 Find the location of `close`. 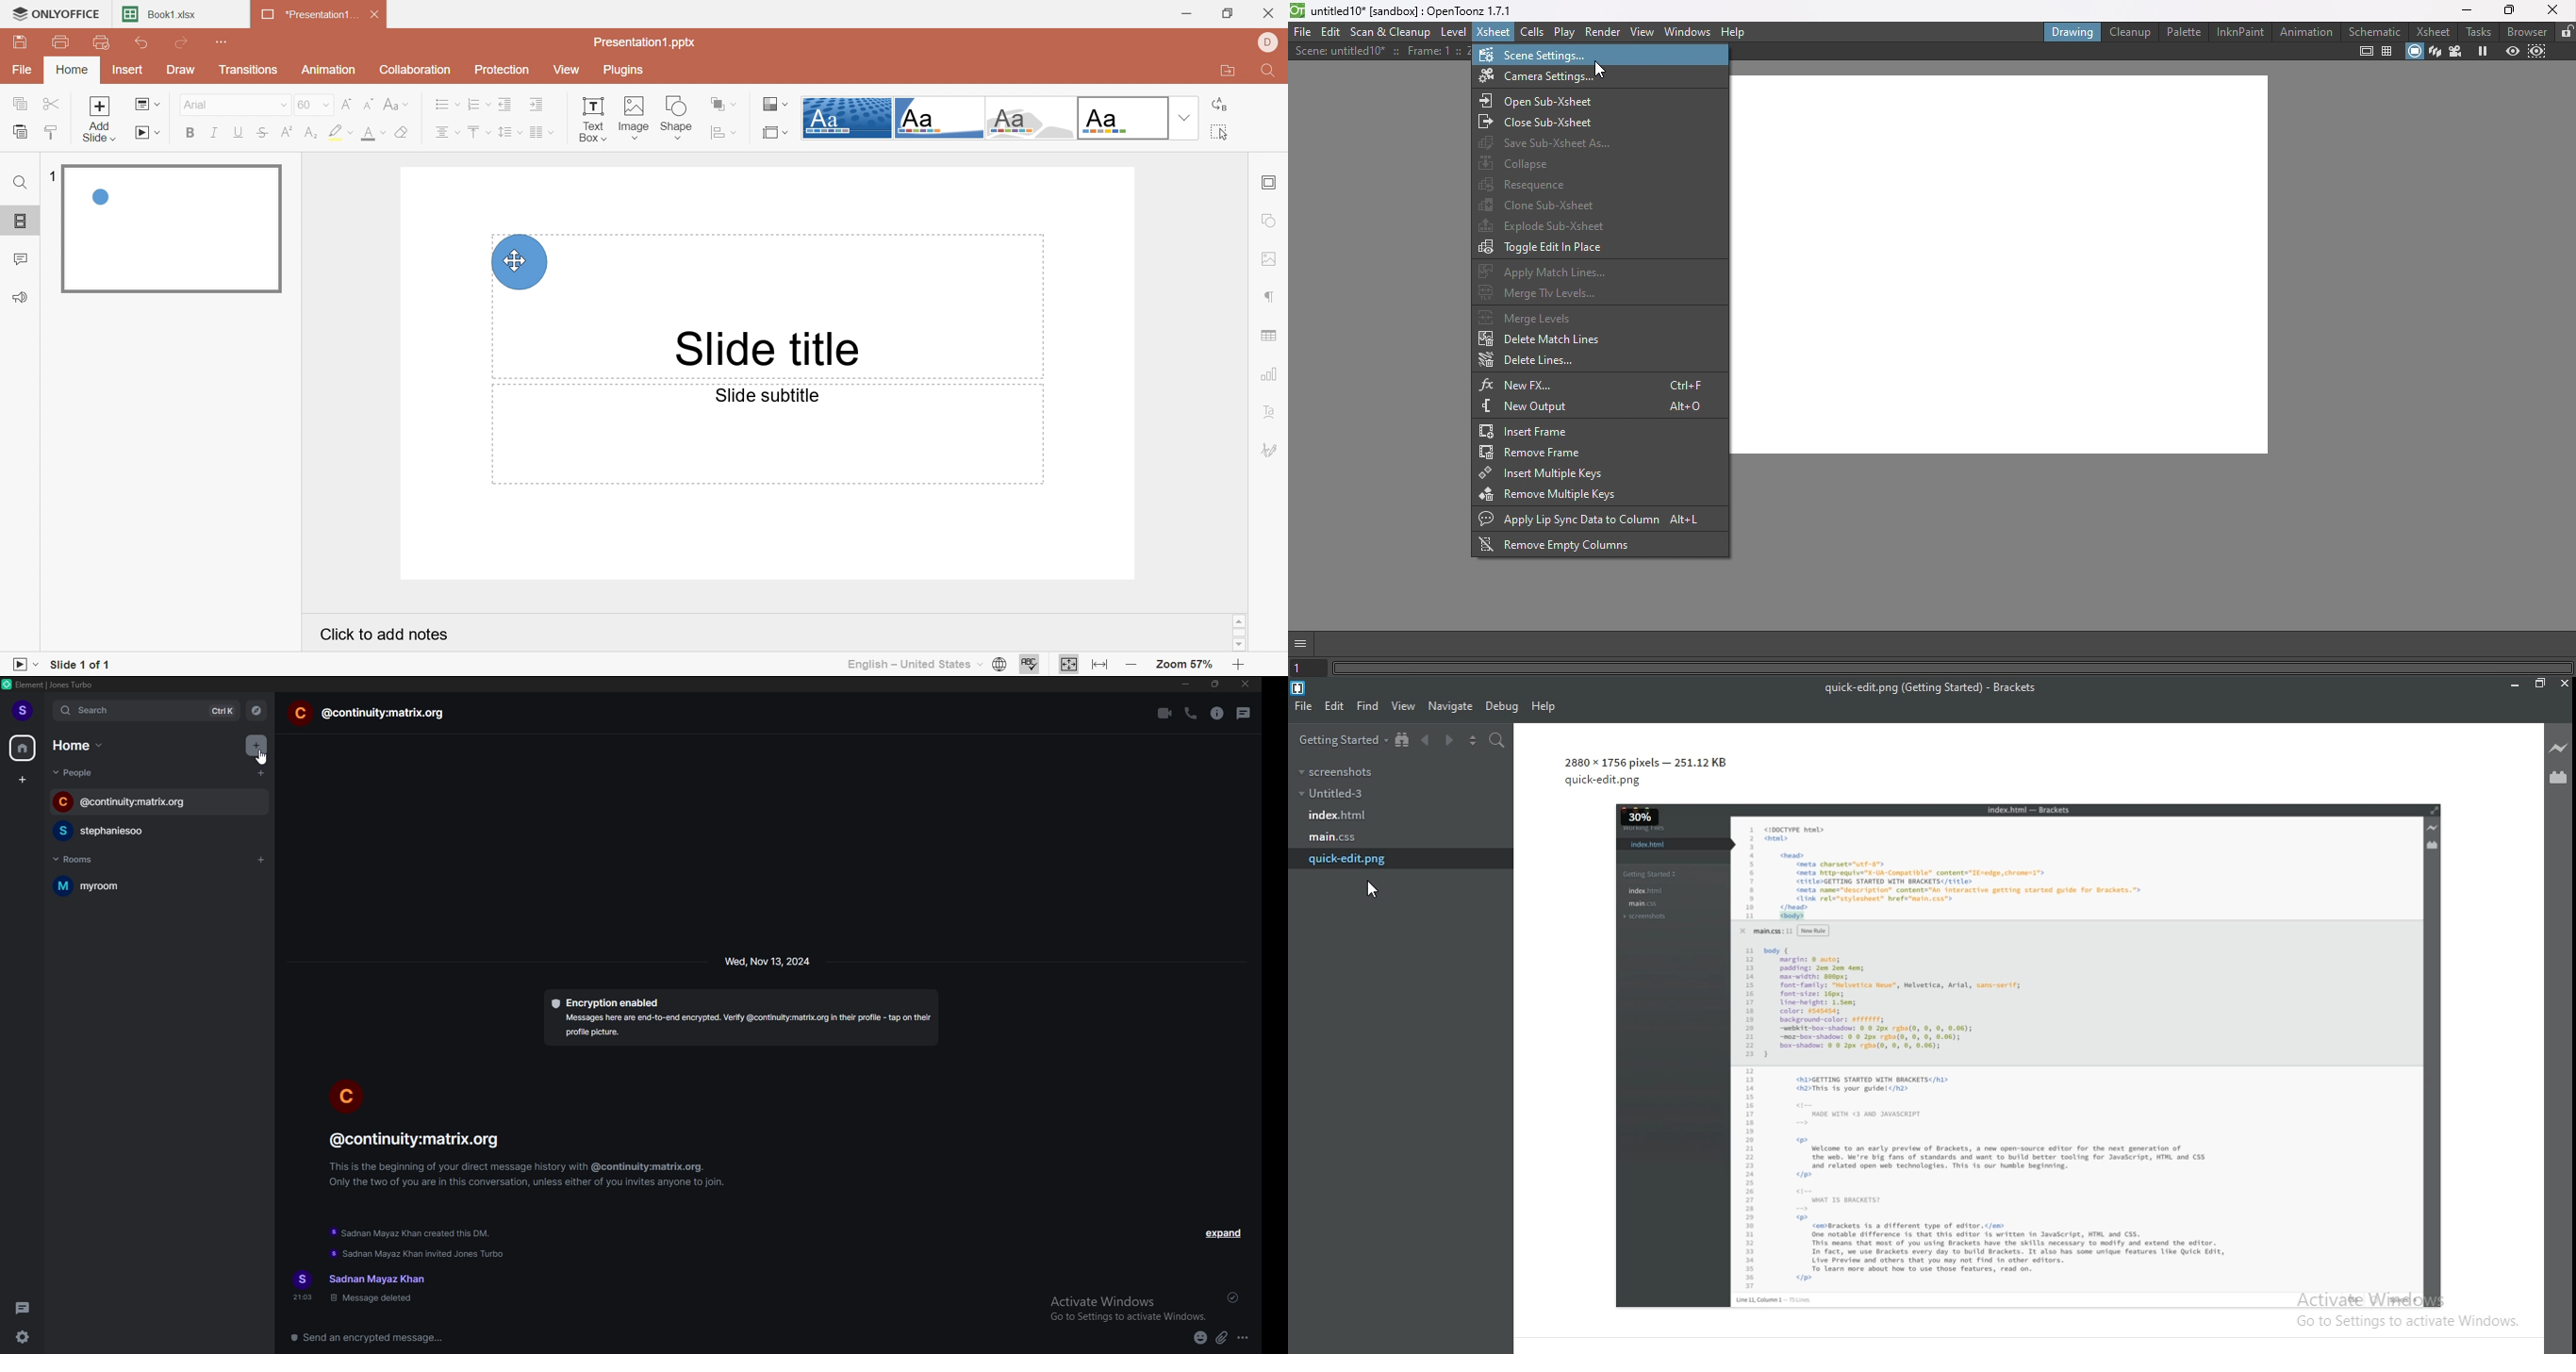

close is located at coordinates (2564, 685).